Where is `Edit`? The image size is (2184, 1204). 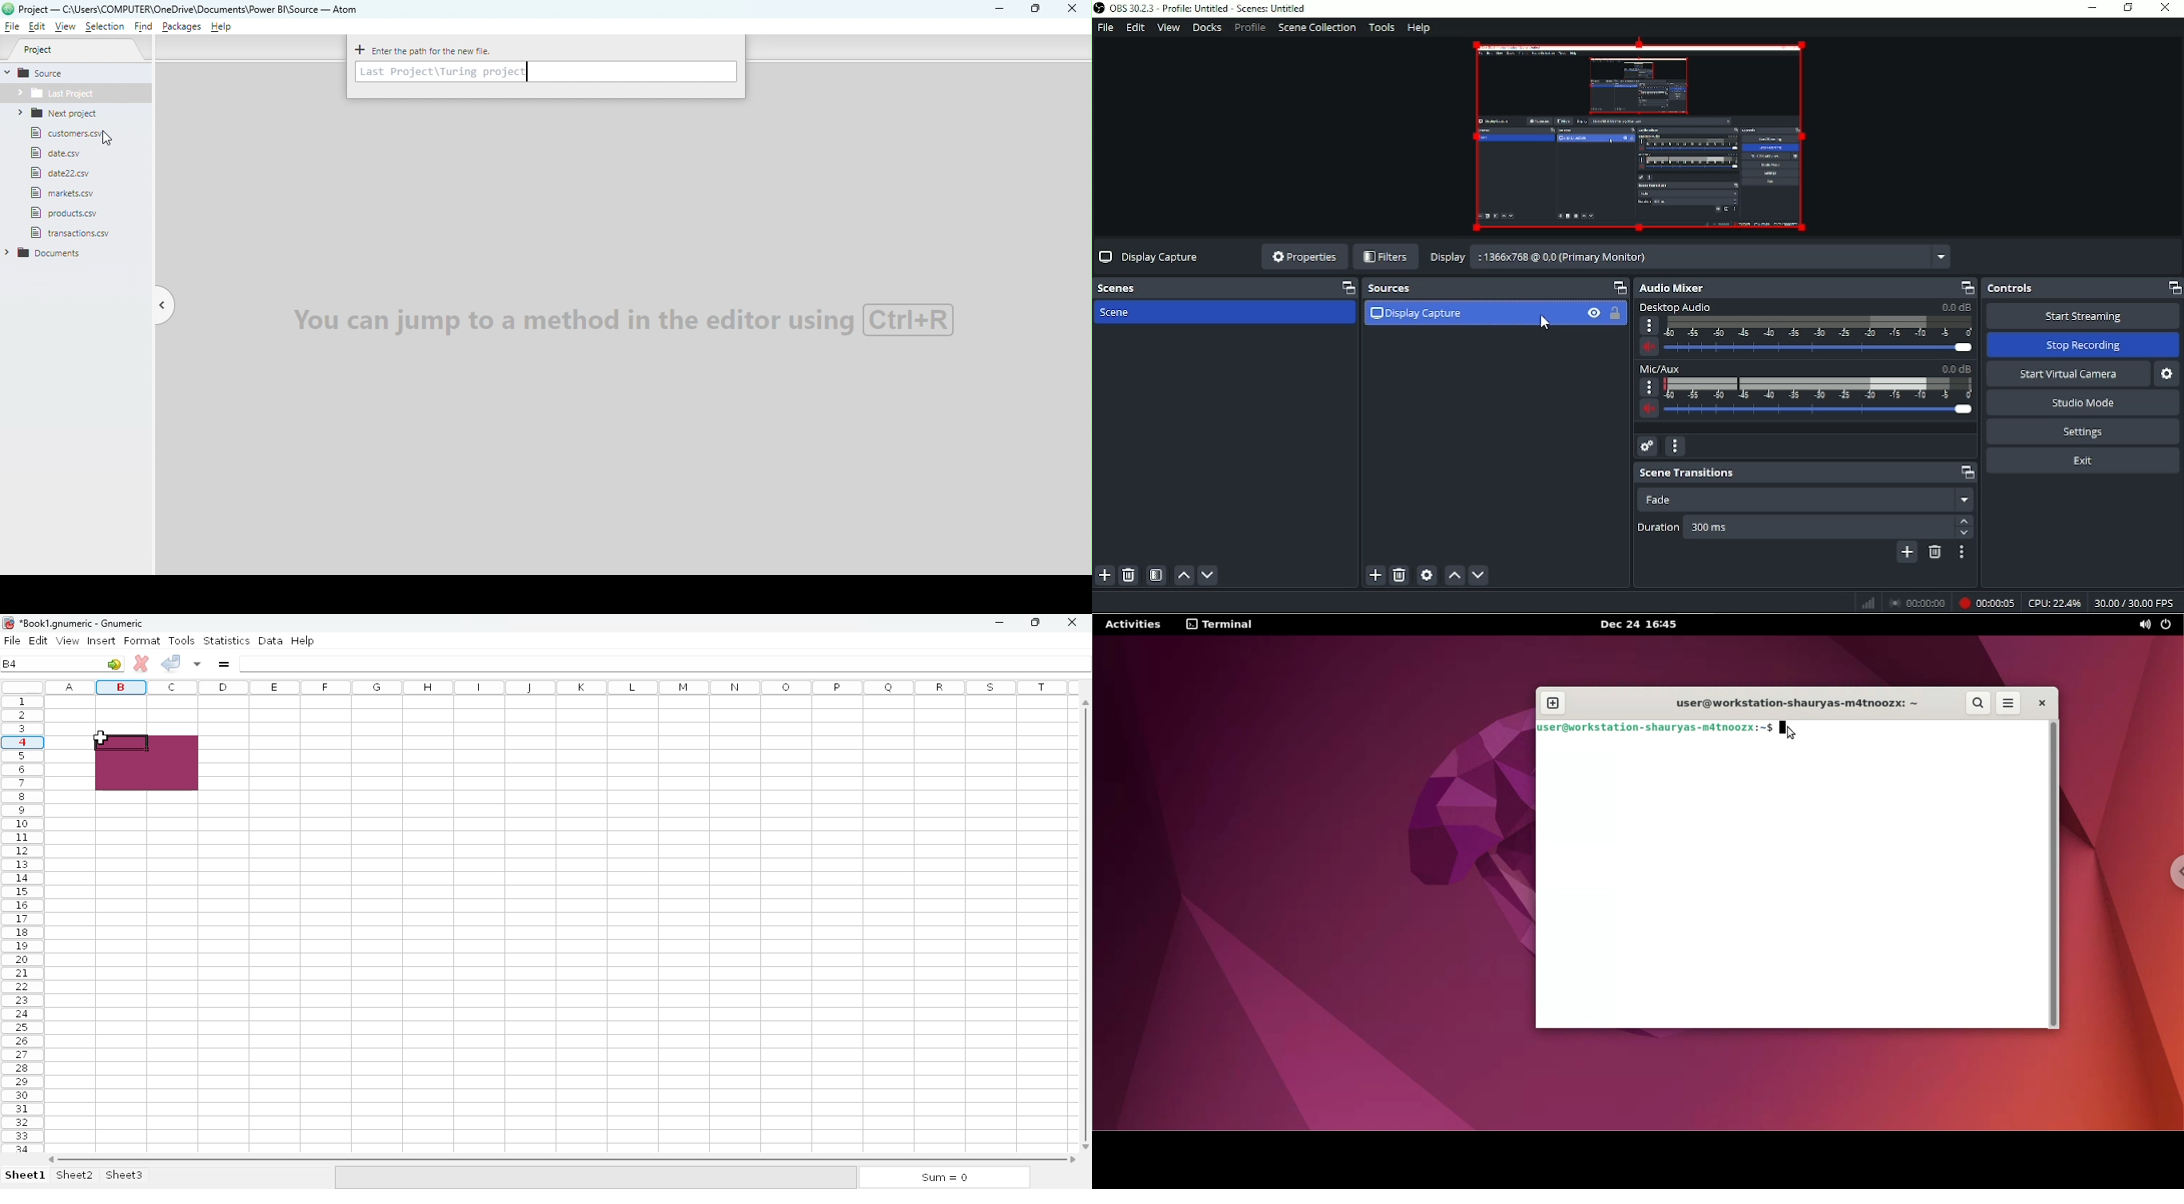
Edit is located at coordinates (38, 27).